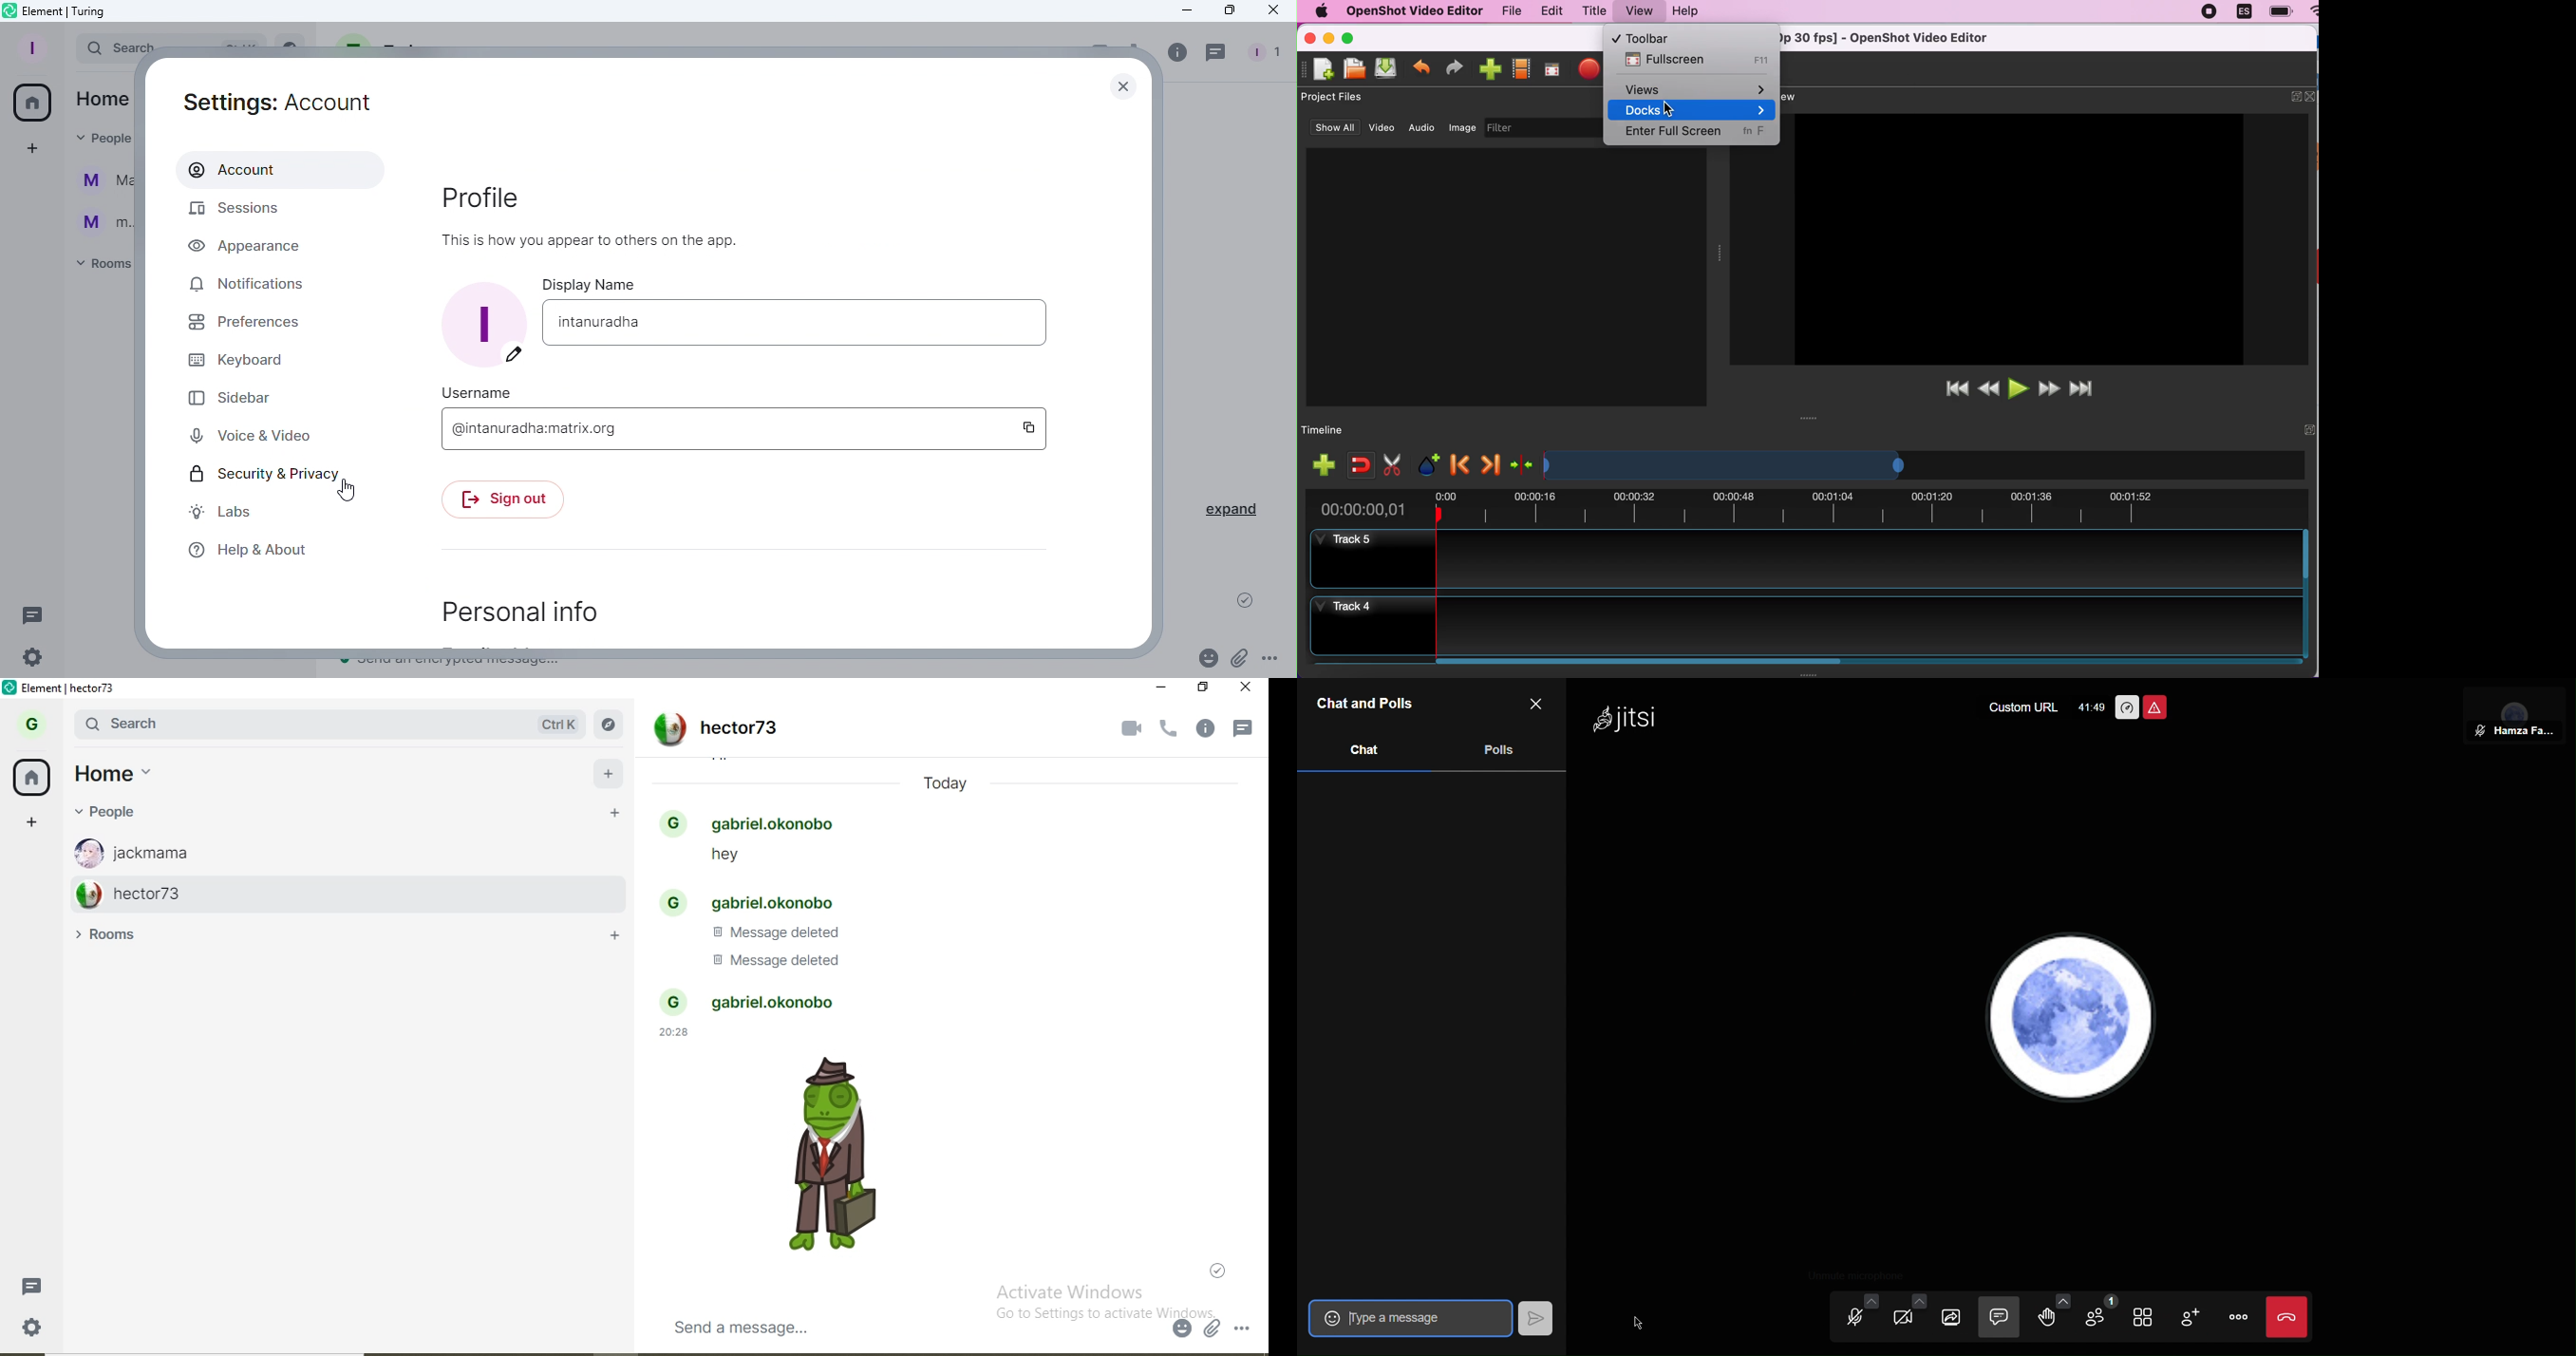  I want to click on fast forward, so click(2049, 386).